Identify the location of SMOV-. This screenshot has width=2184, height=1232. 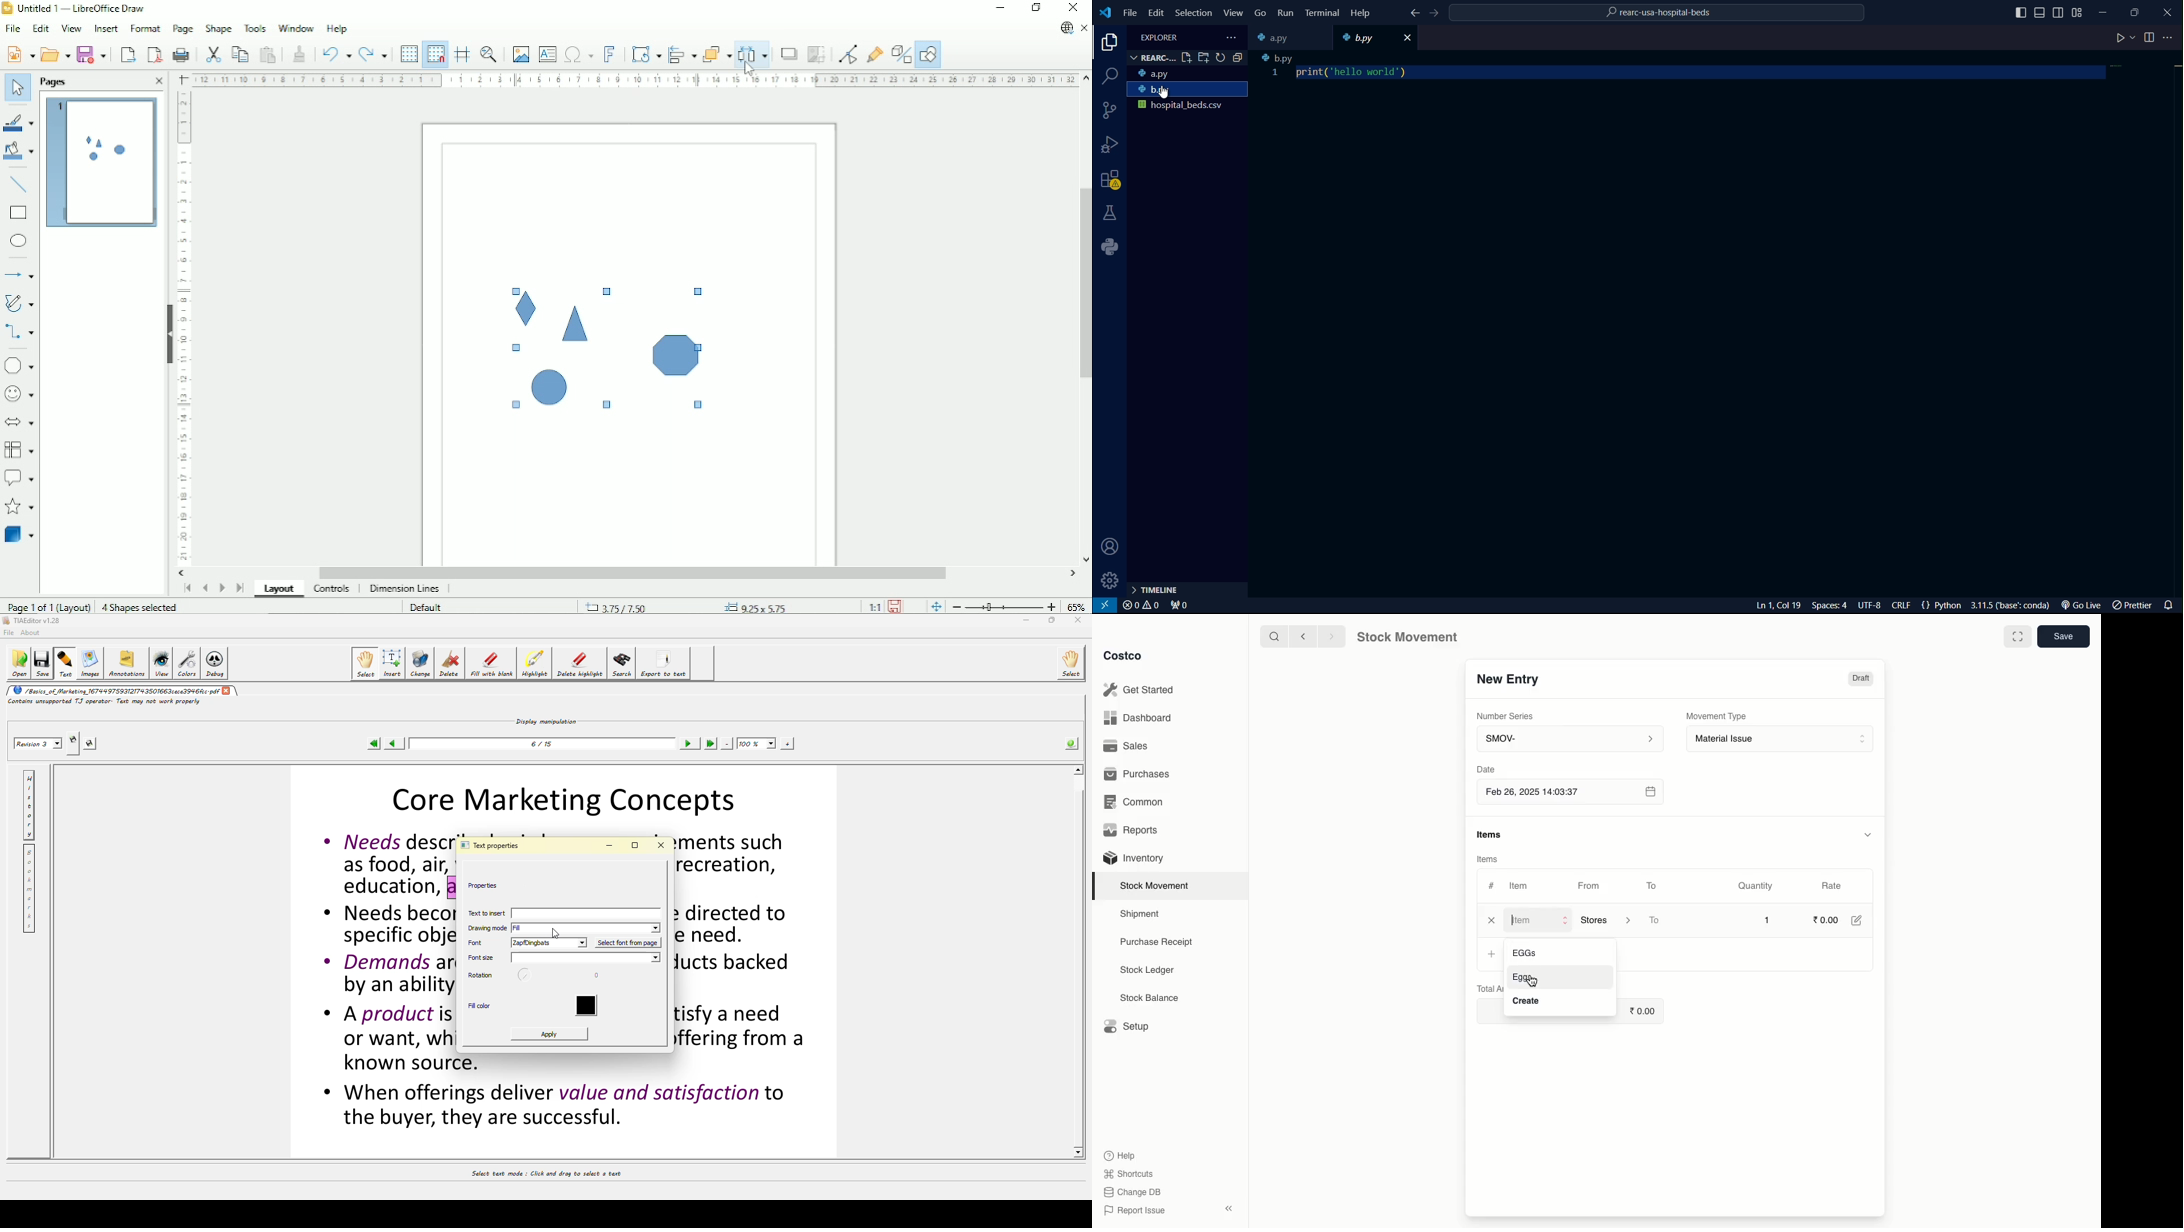
(1570, 738).